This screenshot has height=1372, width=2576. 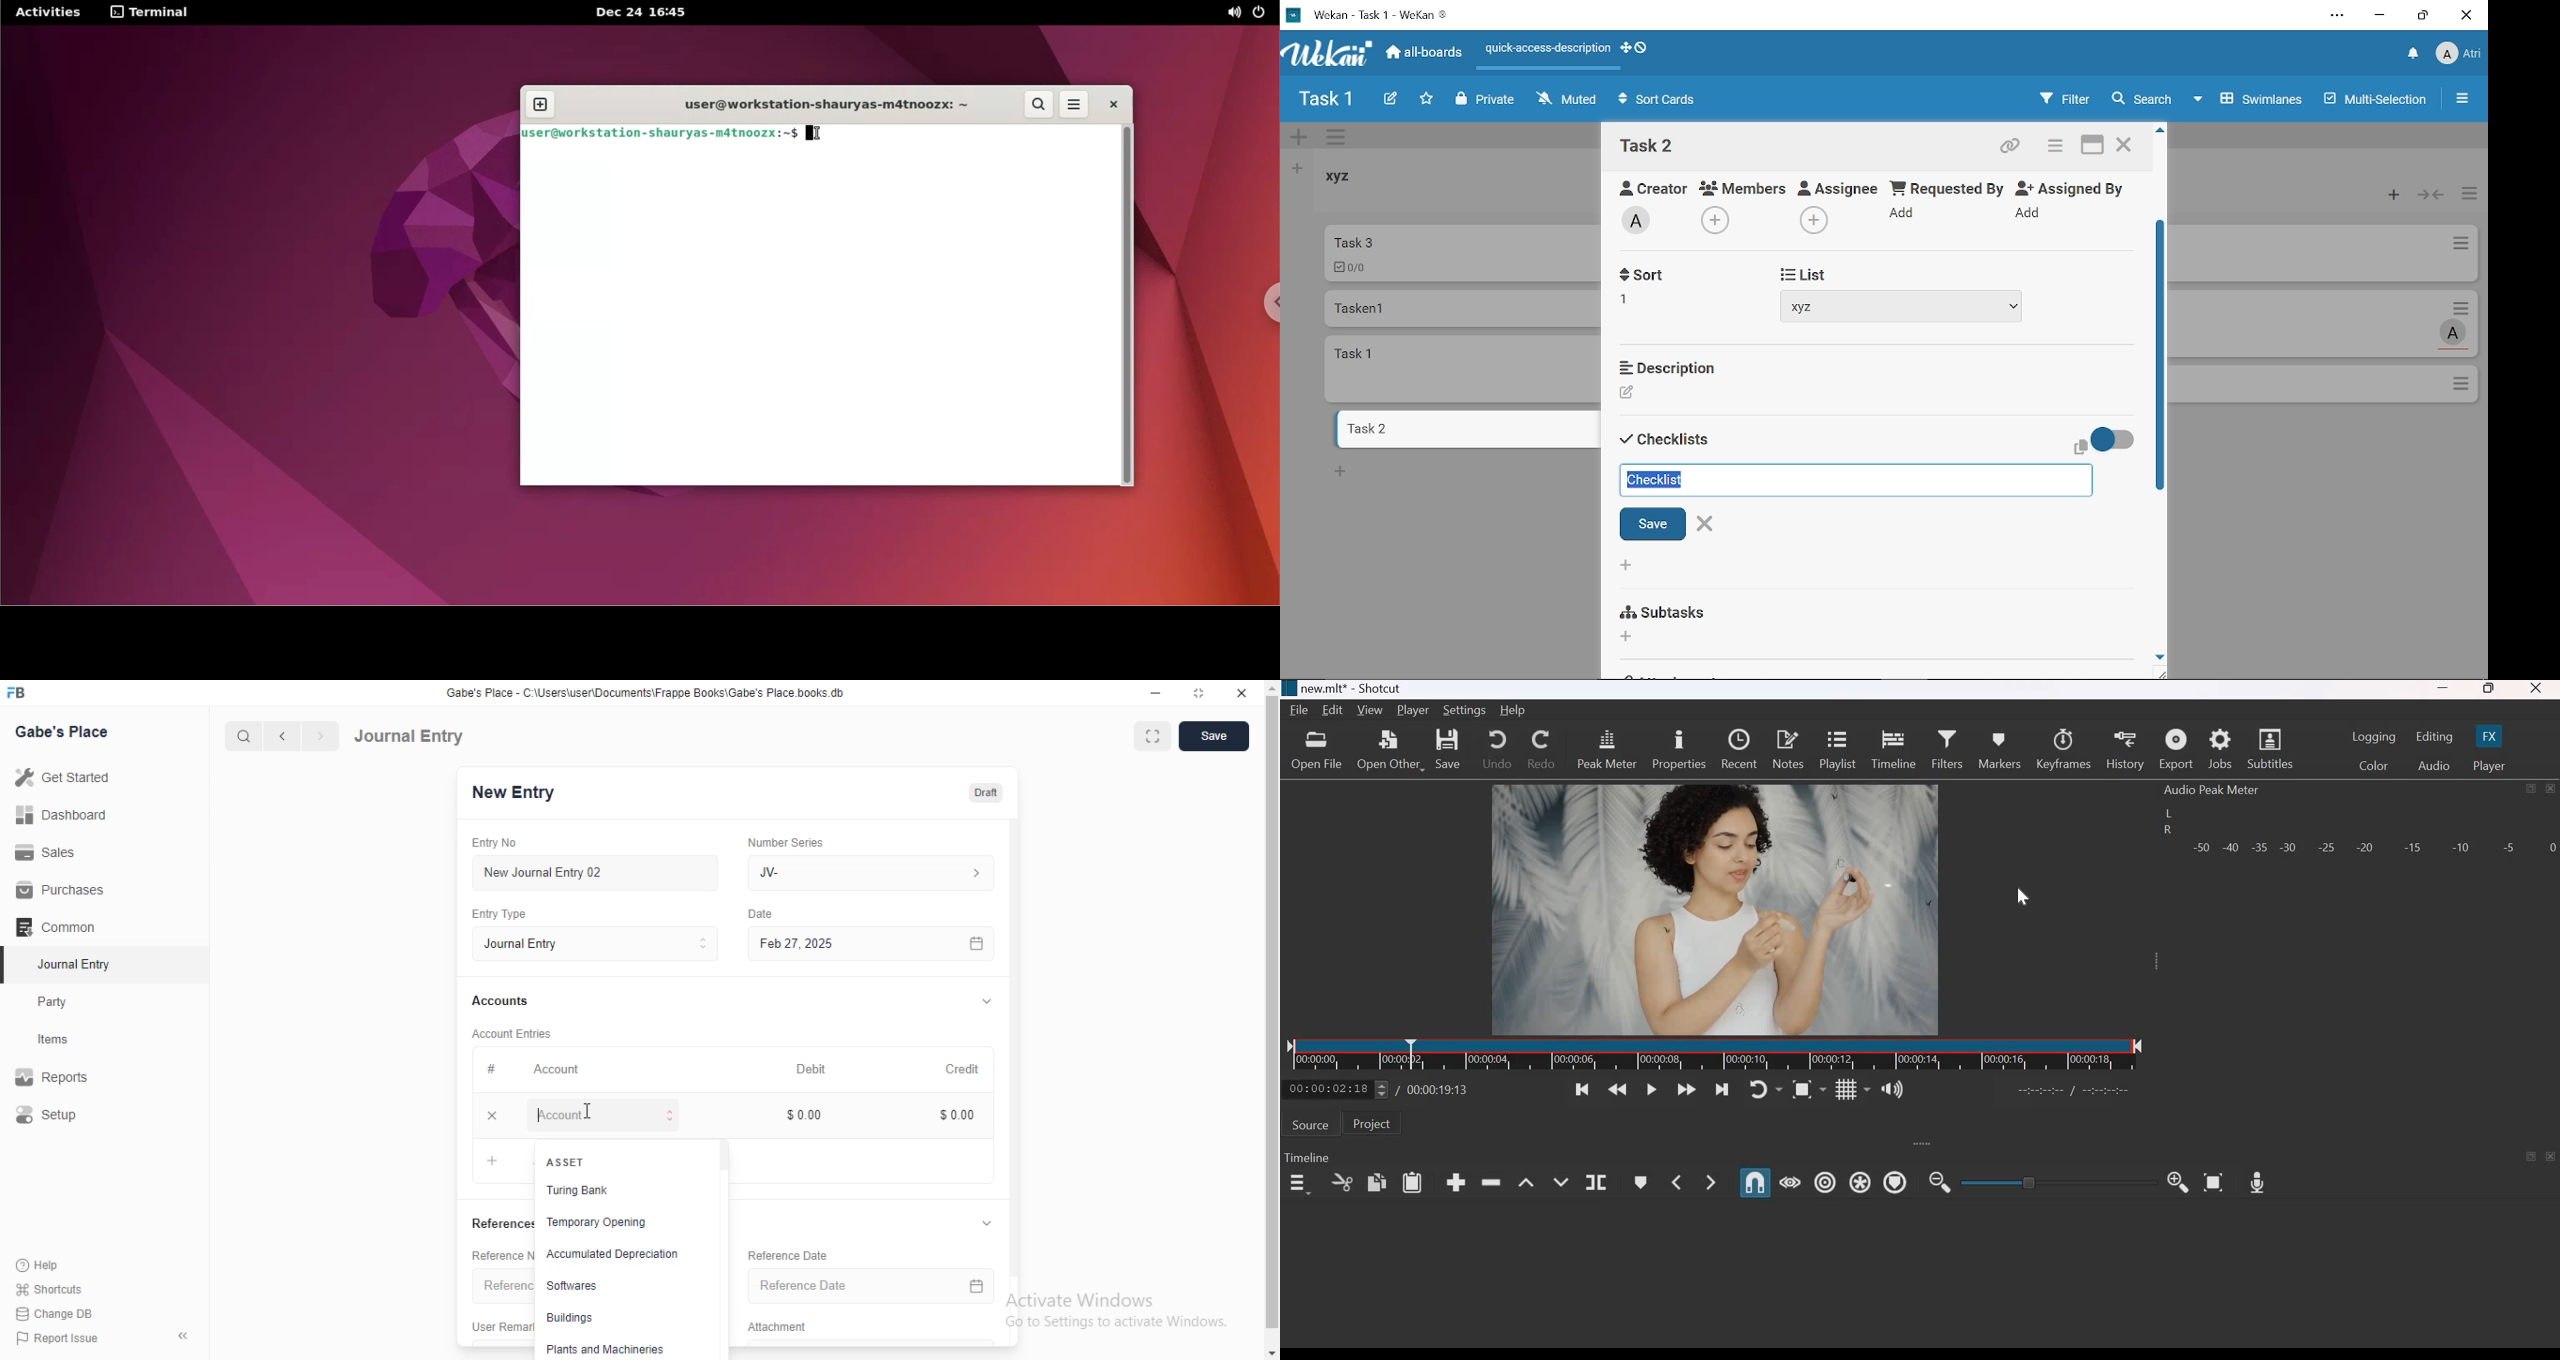 What do you see at coordinates (1893, 747) in the screenshot?
I see `Timeline` at bounding box center [1893, 747].